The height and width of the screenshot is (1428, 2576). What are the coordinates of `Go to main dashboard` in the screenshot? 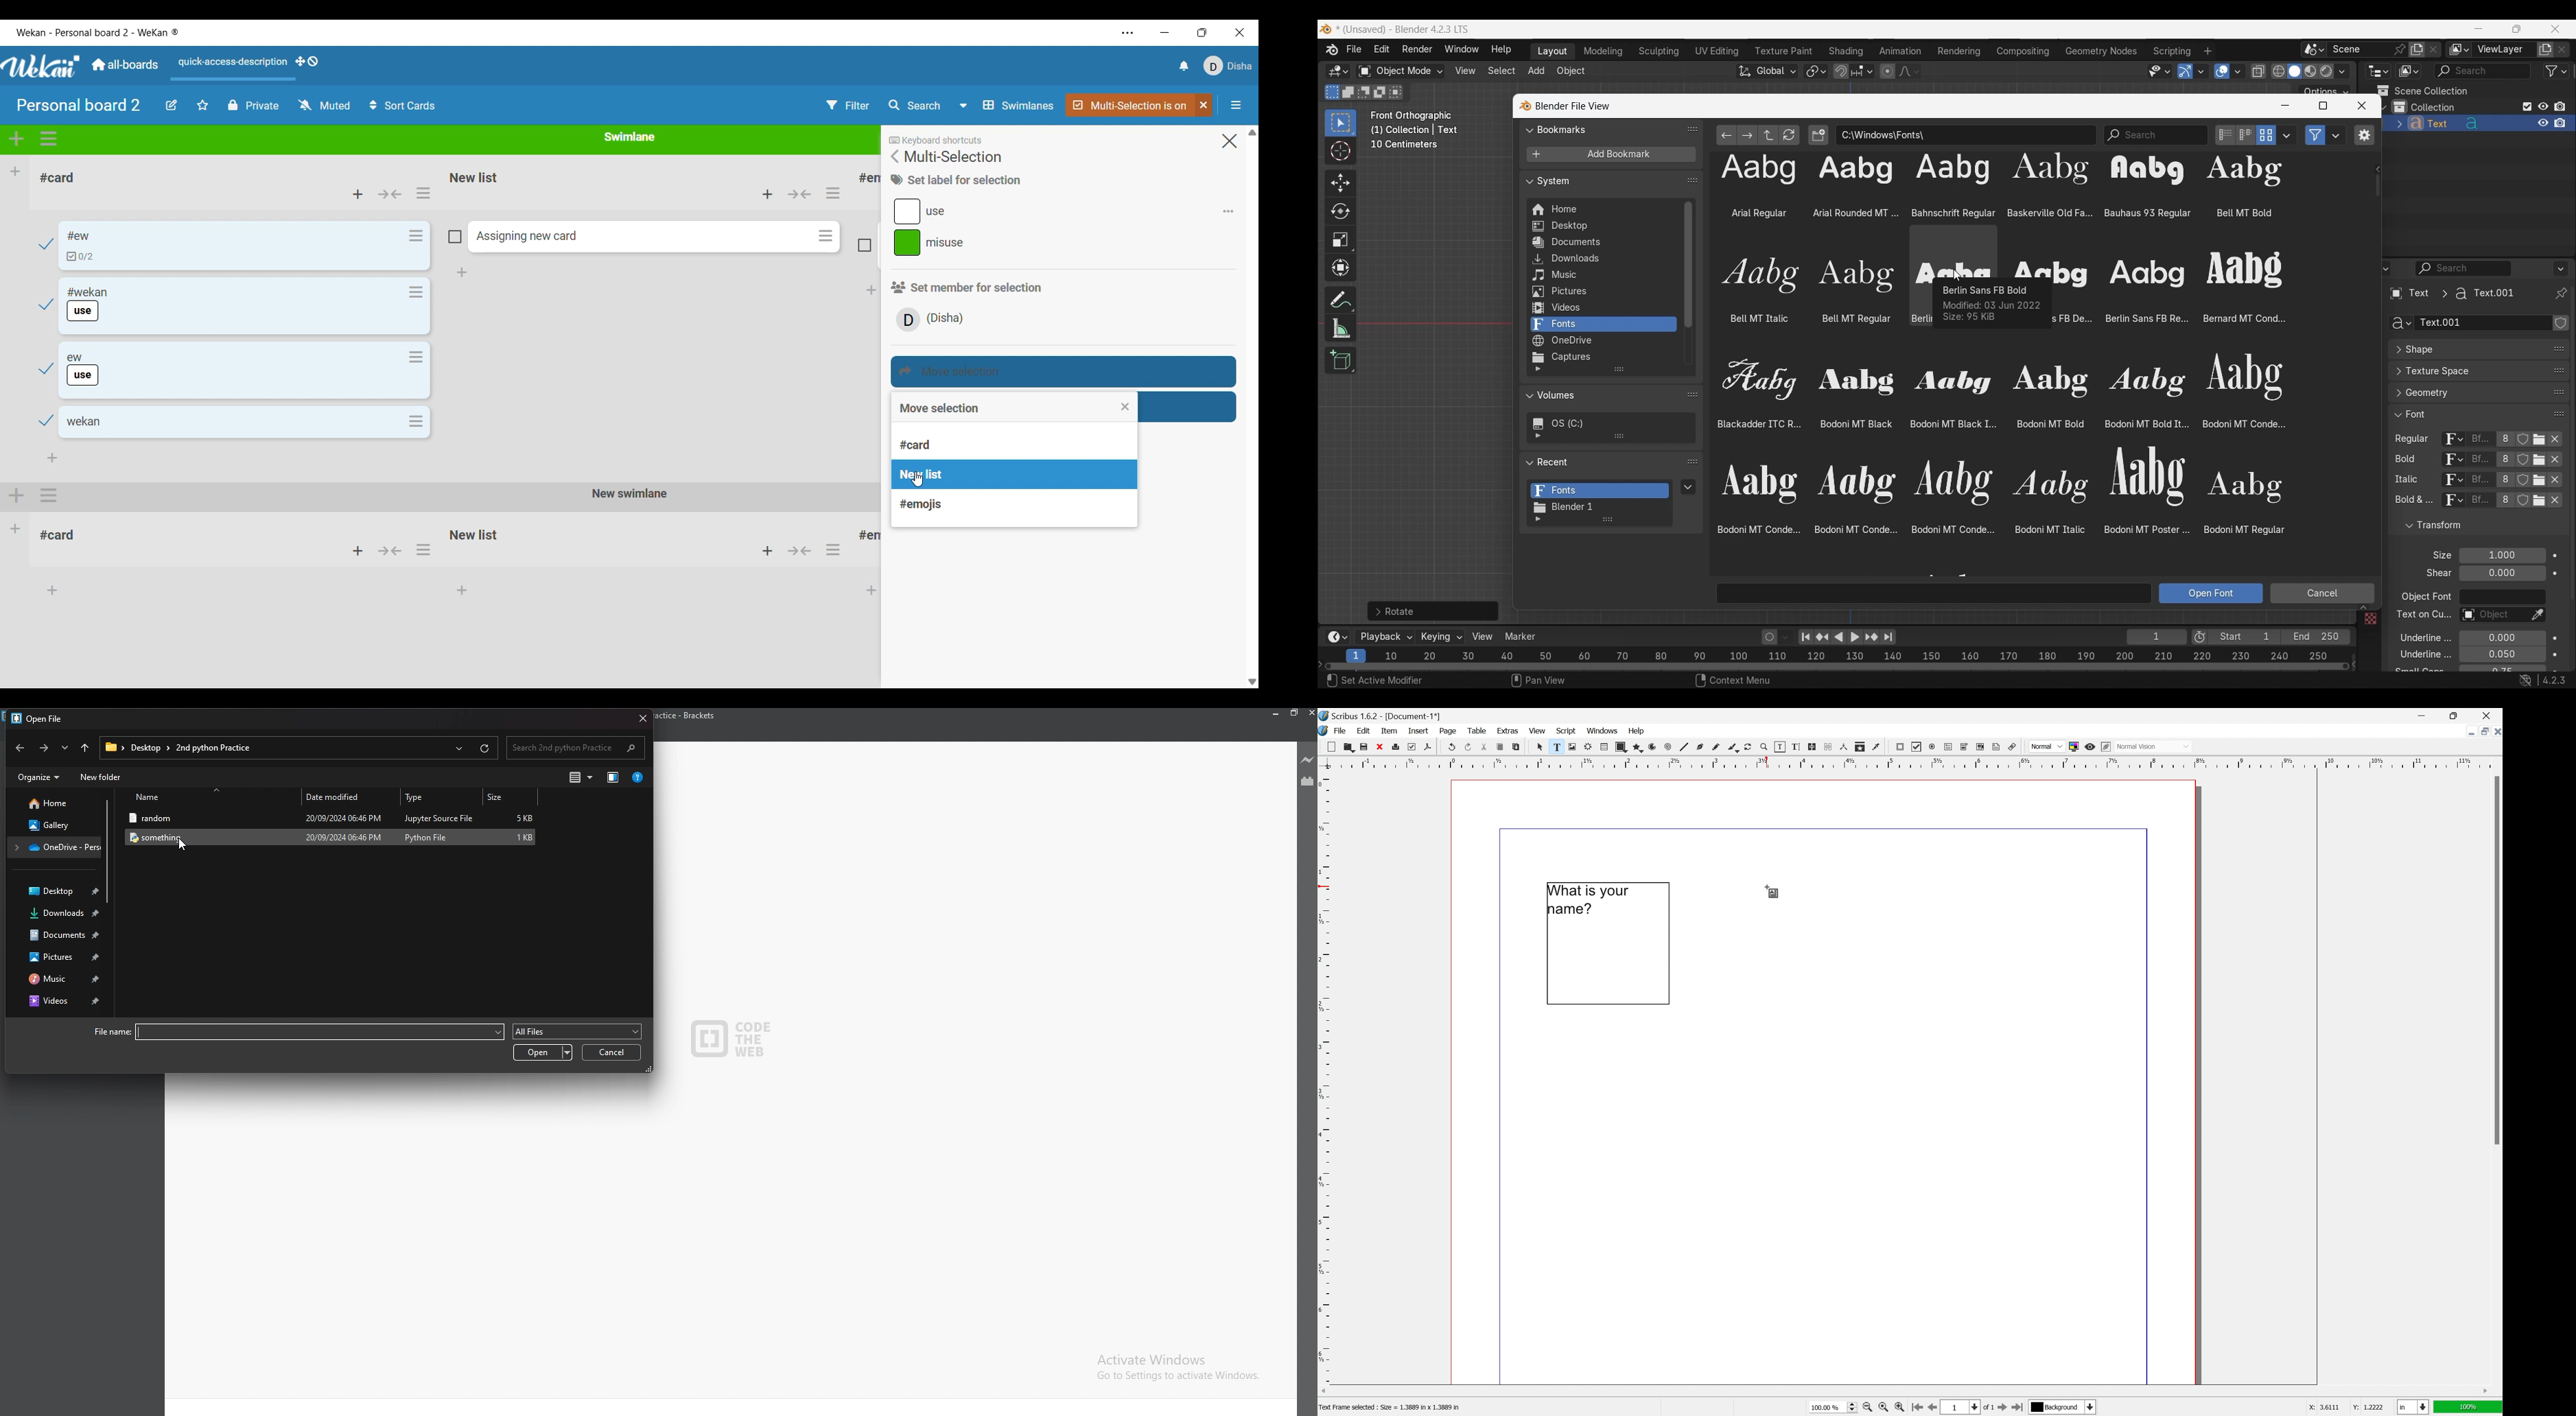 It's located at (125, 65).